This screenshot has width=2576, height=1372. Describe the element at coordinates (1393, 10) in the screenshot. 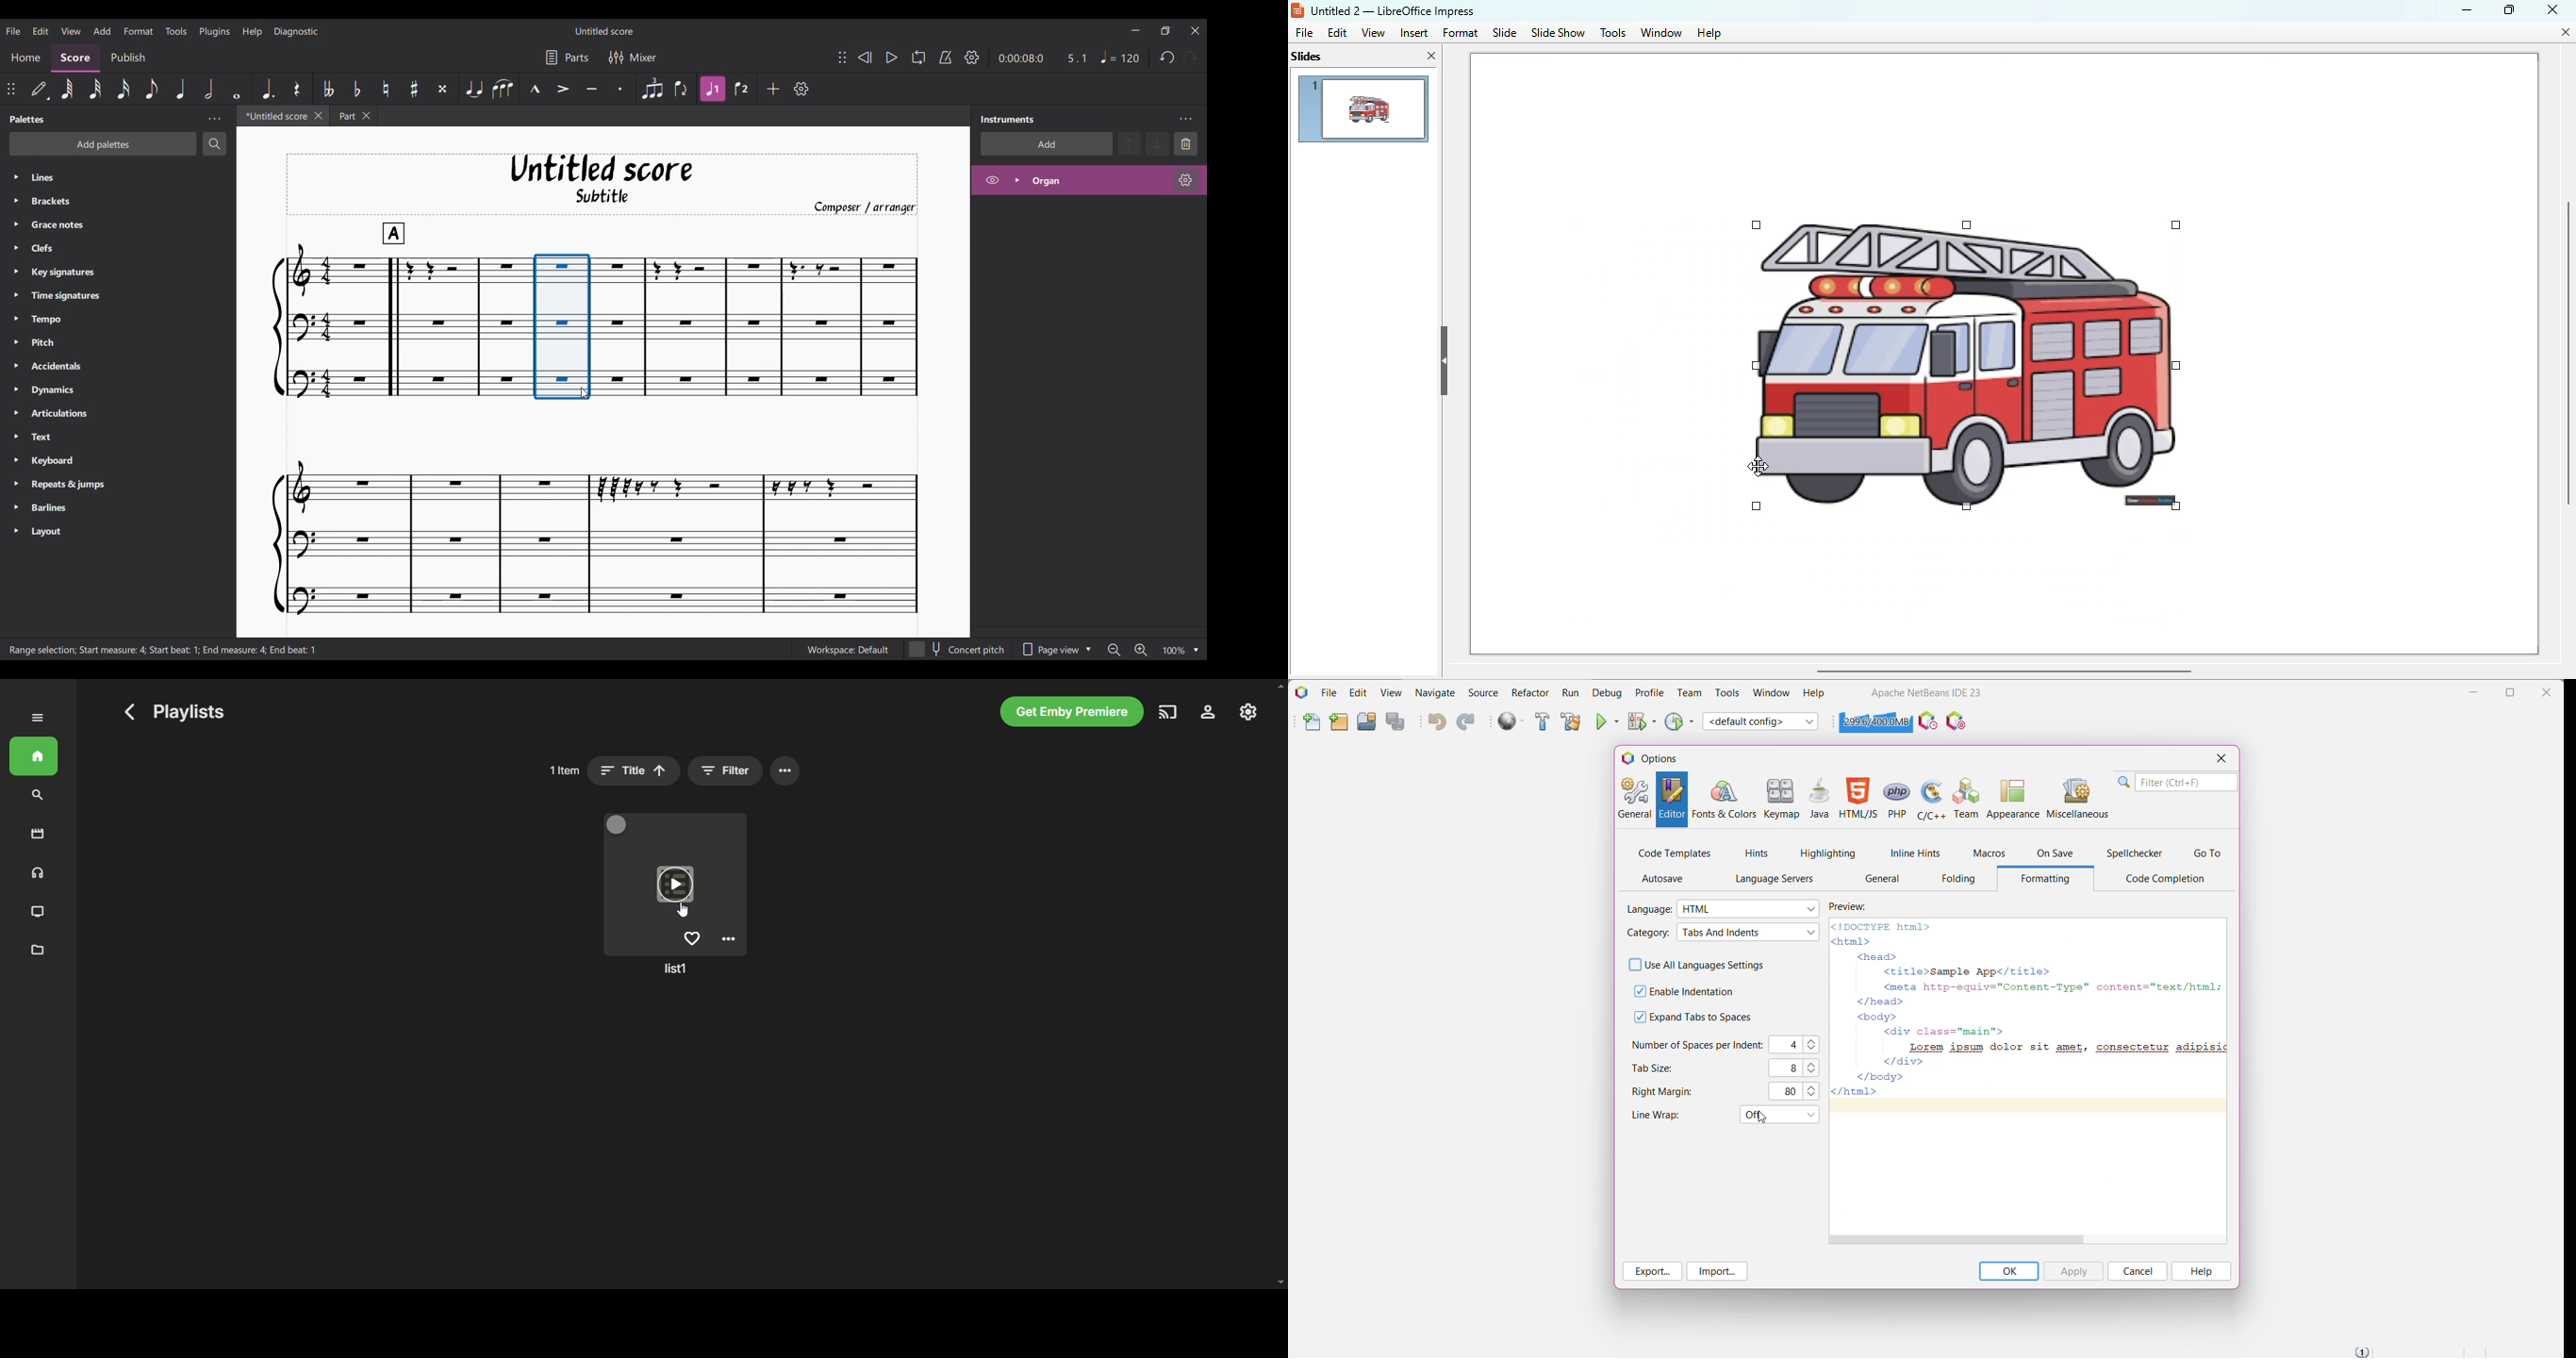

I see `title` at that location.